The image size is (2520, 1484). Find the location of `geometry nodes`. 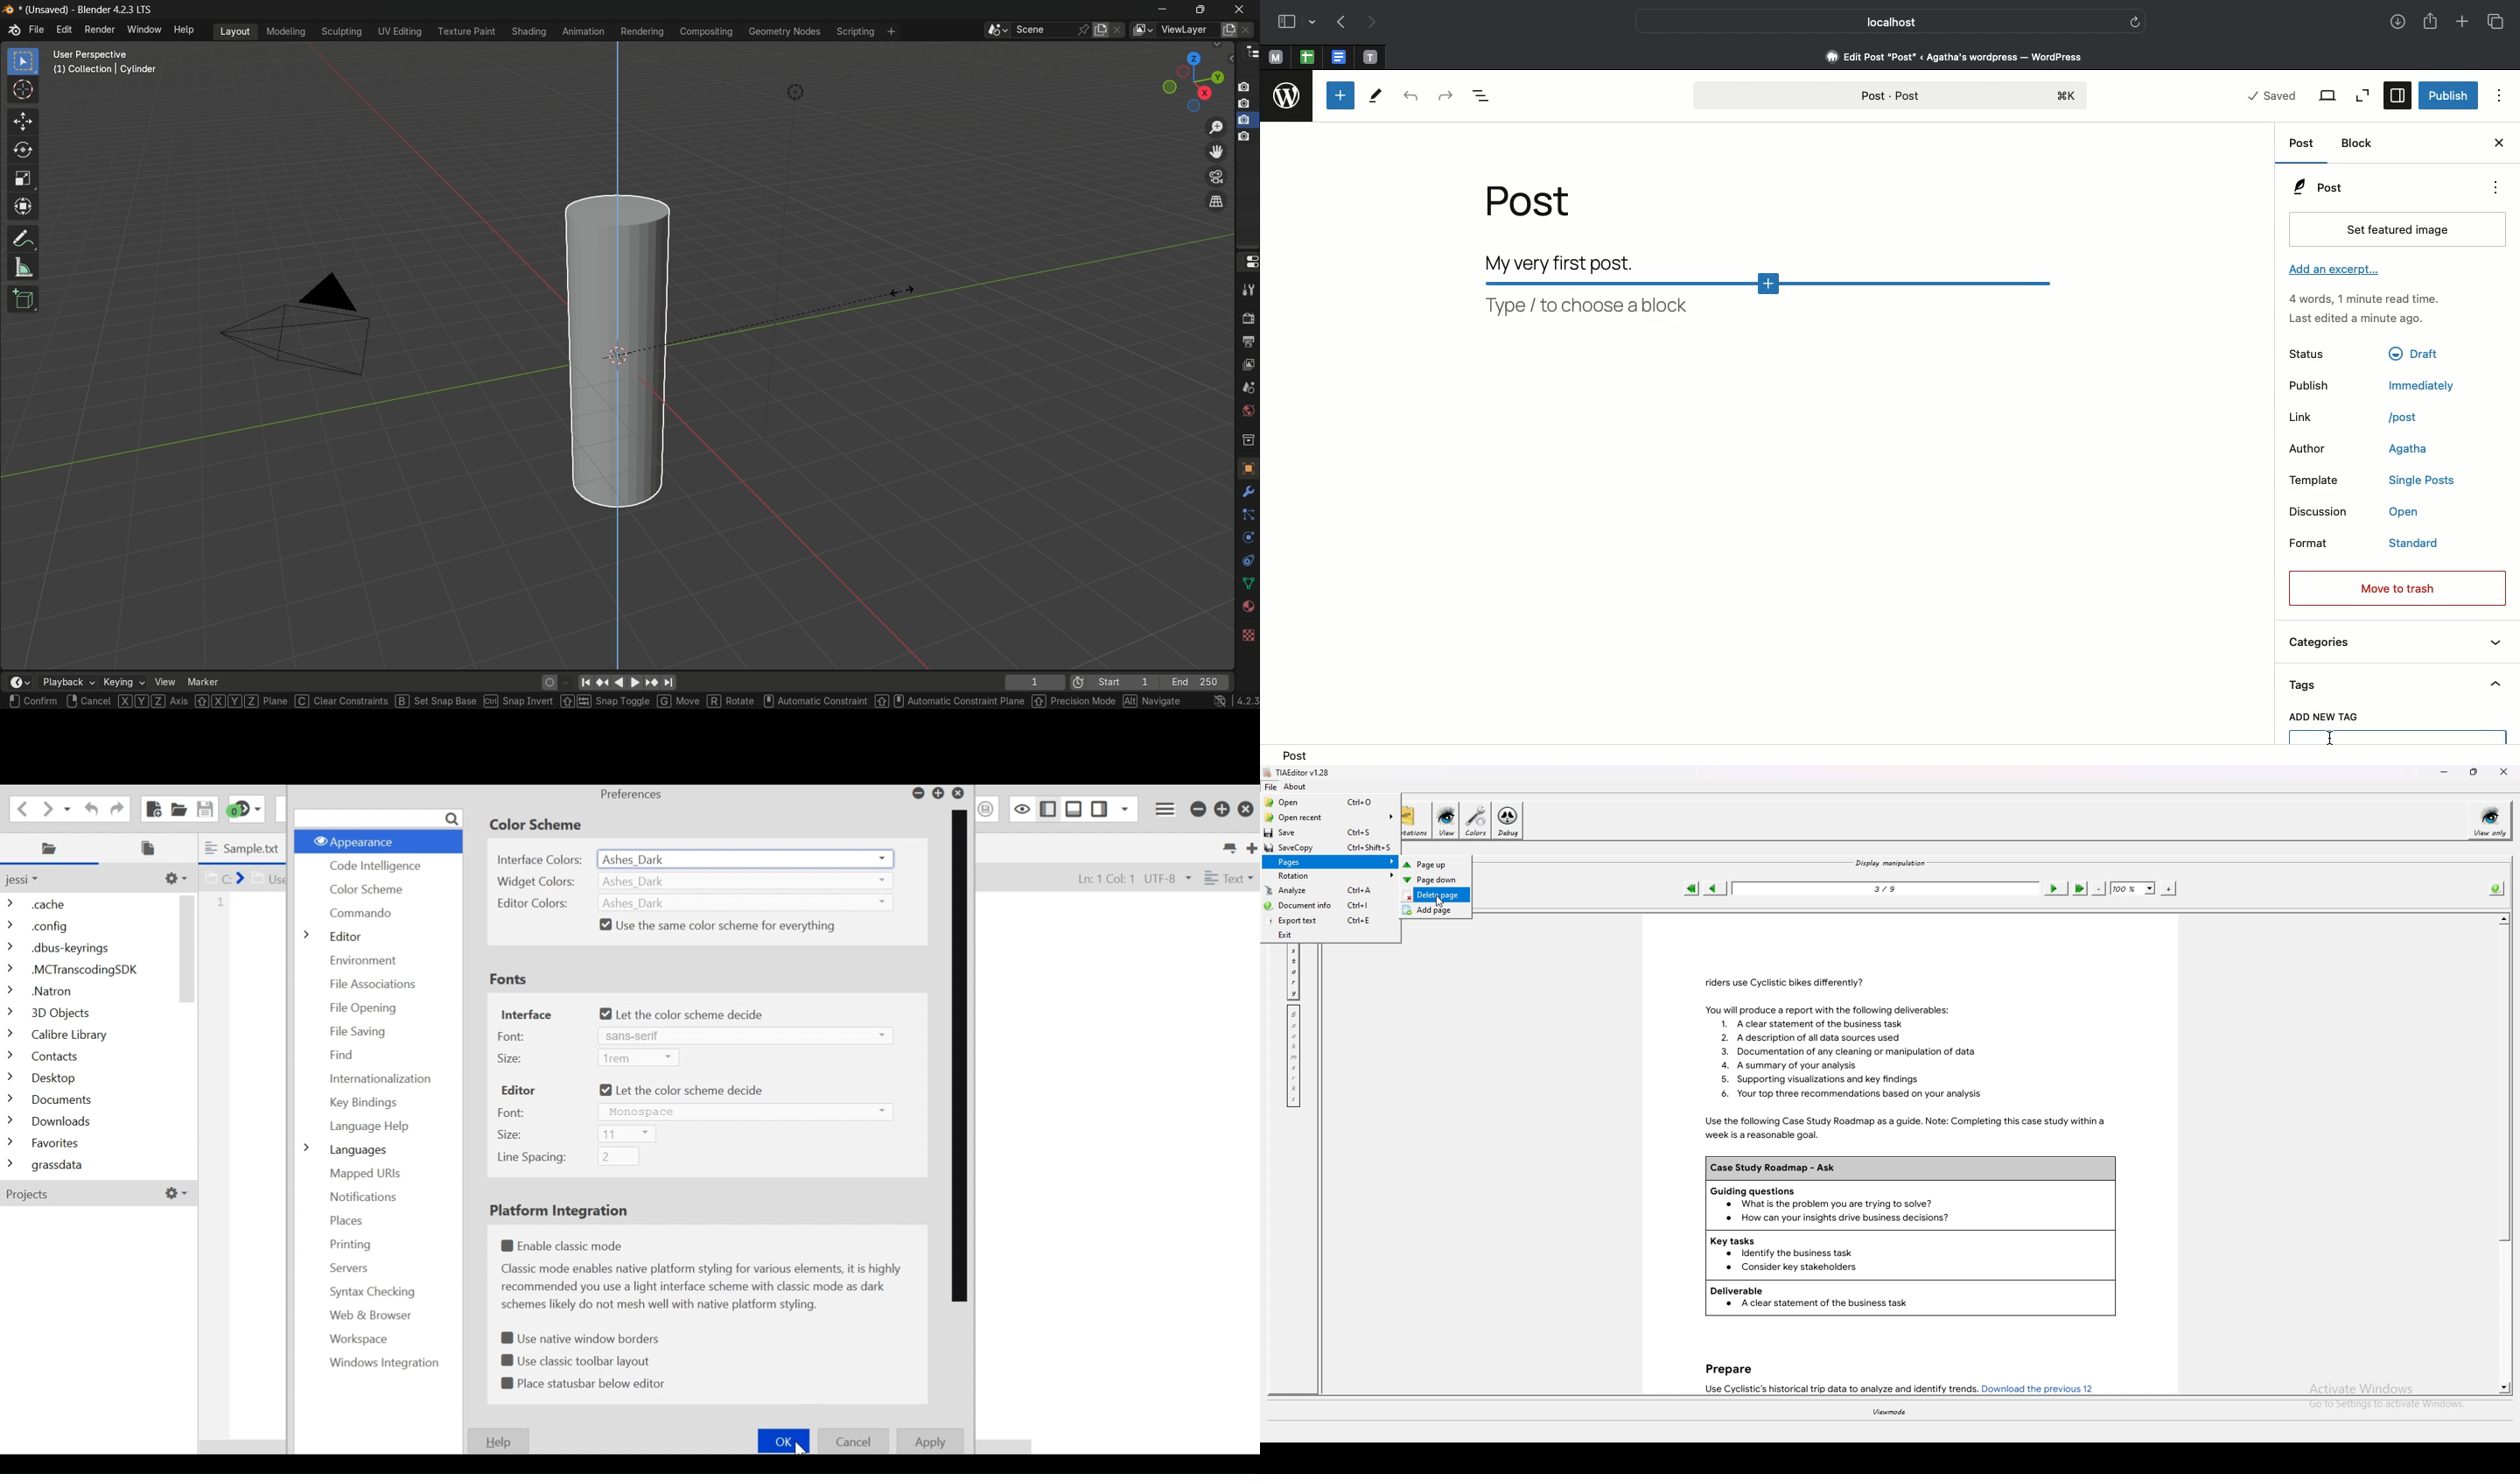

geometry nodes is located at coordinates (785, 32).